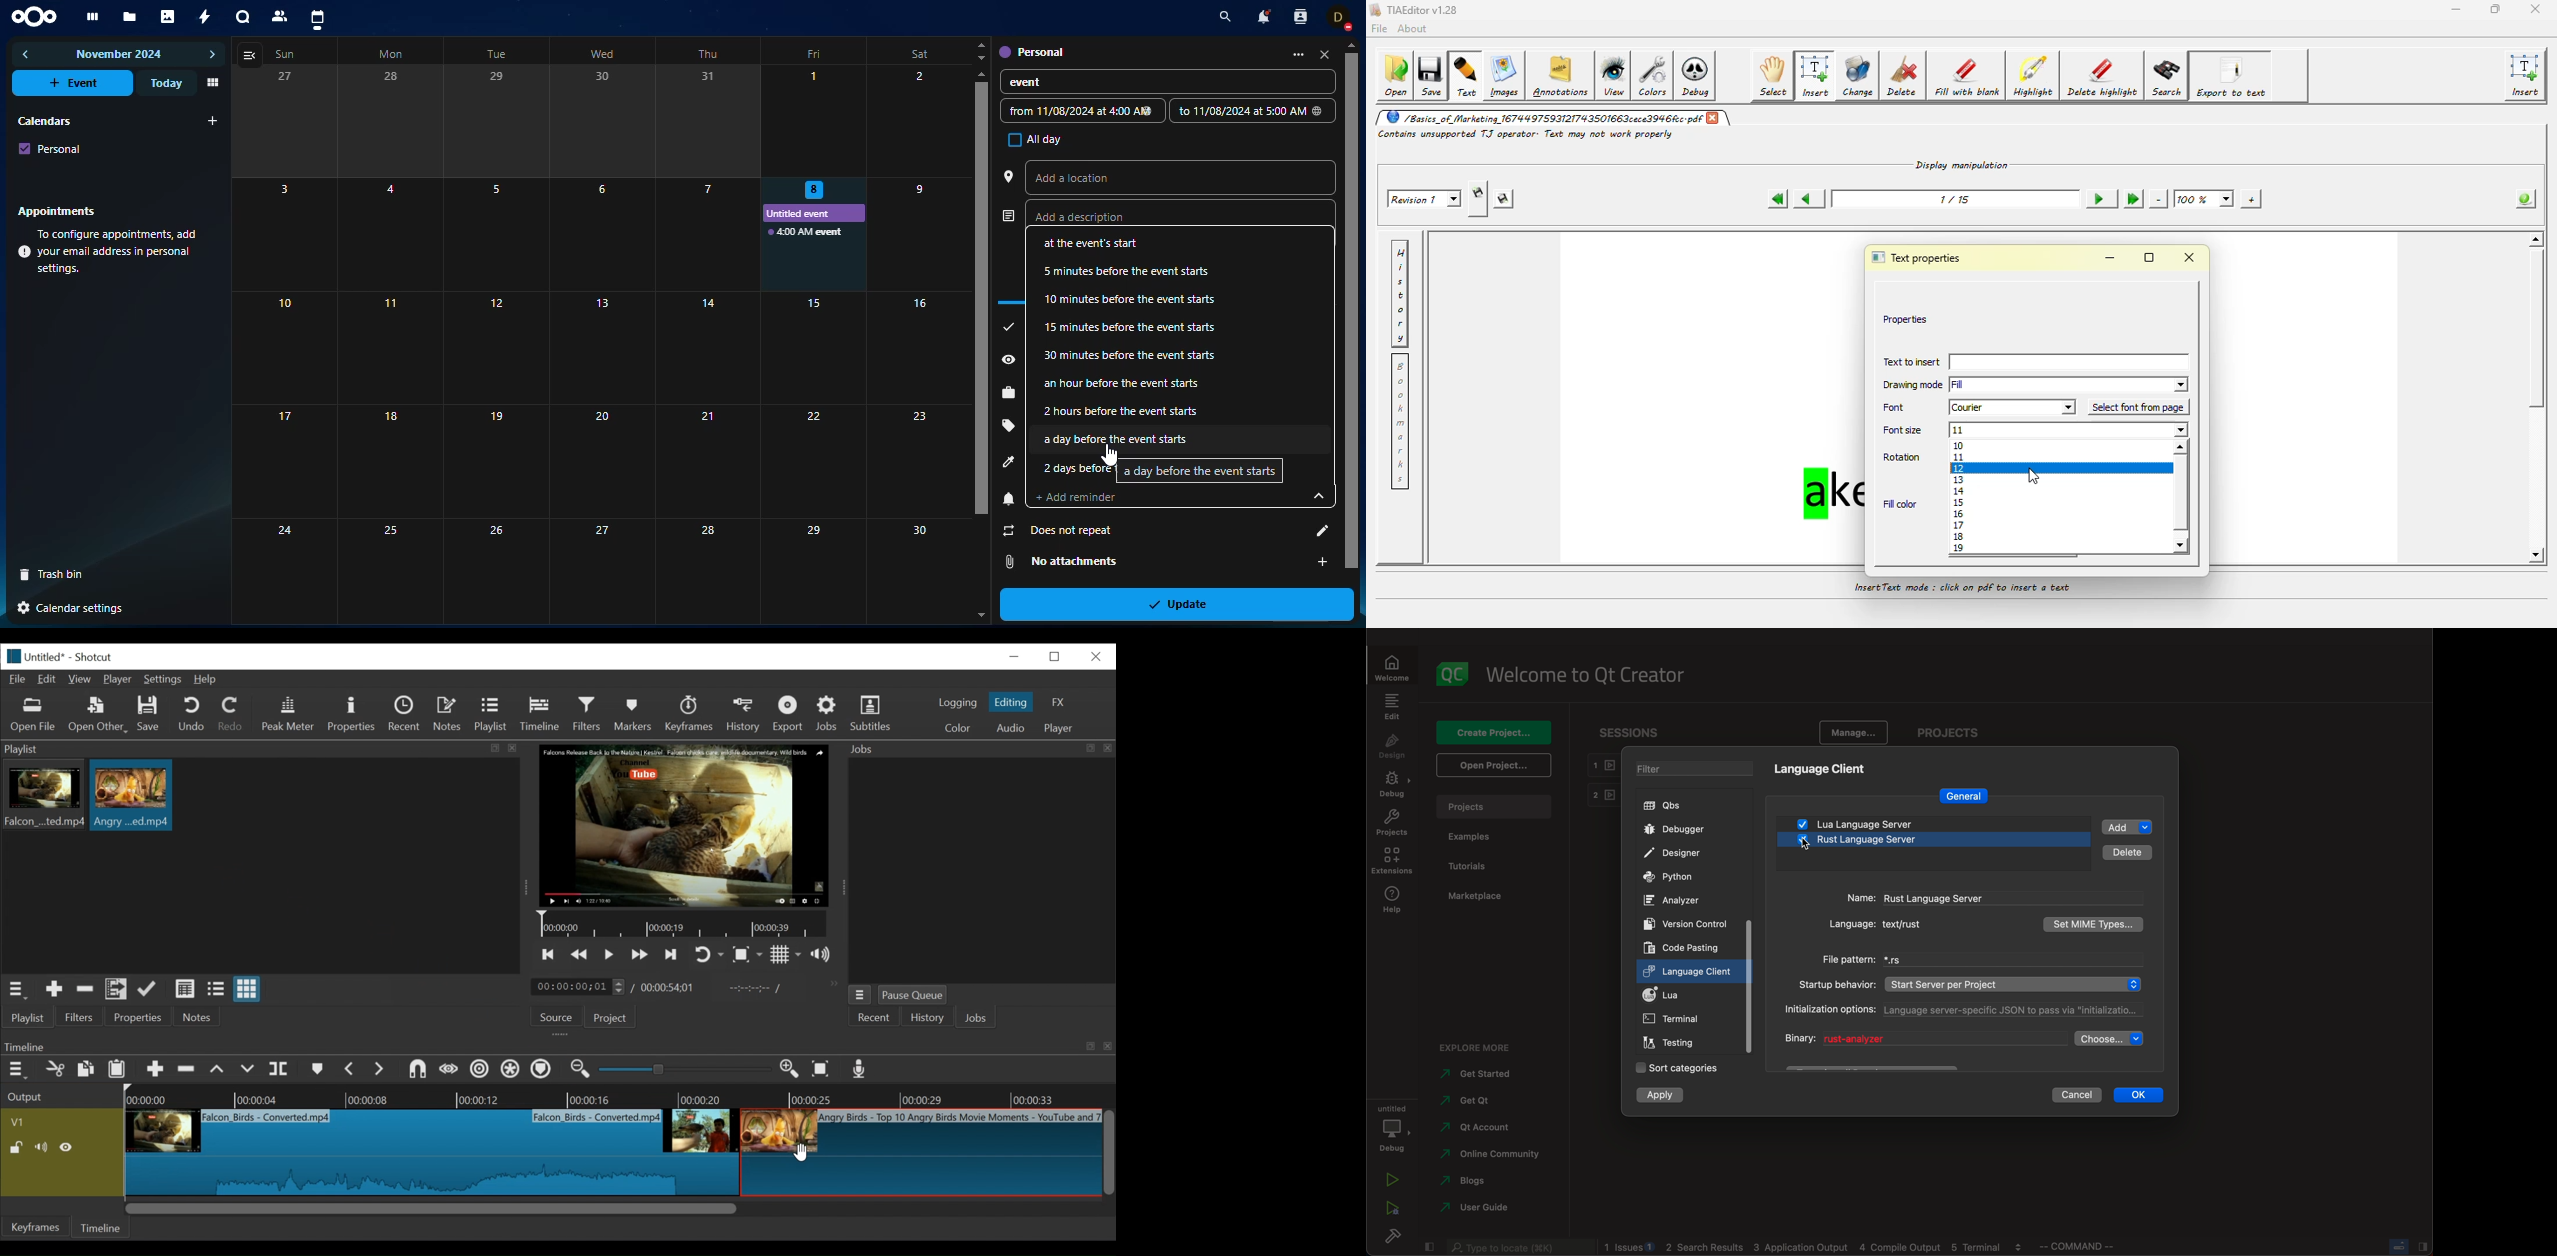 Image resolution: width=2576 pixels, height=1260 pixels. What do you see at coordinates (980, 58) in the screenshot?
I see `Down` at bounding box center [980, 58].